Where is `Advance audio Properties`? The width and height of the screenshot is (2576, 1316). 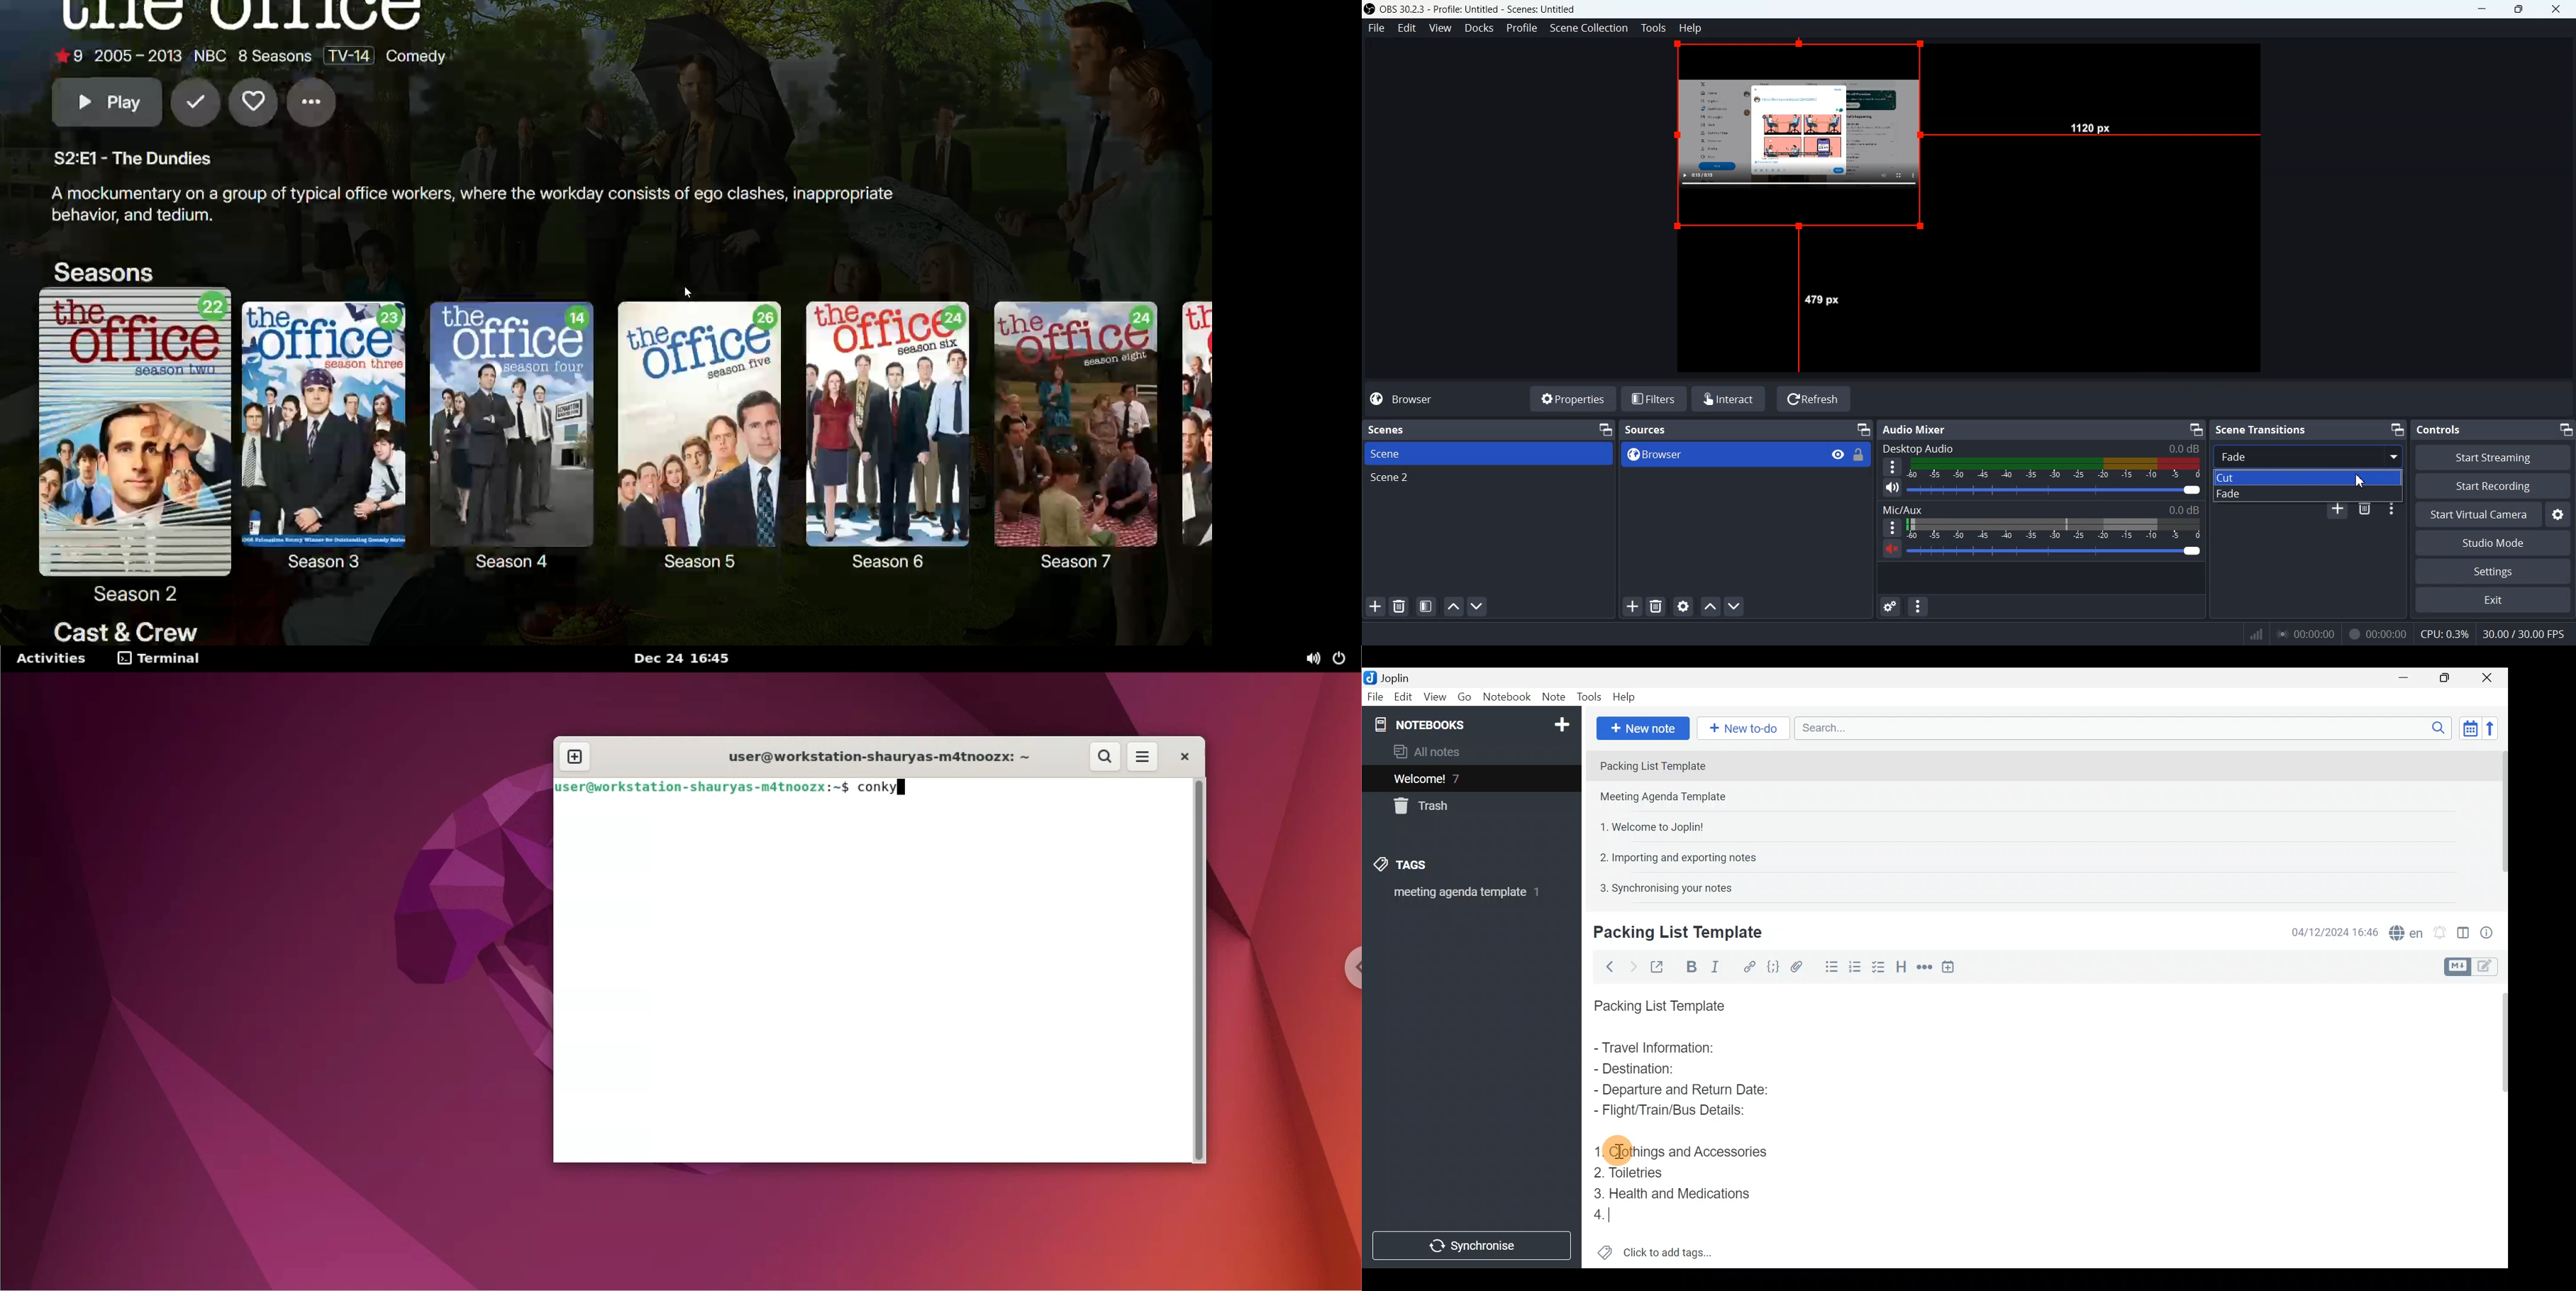
Advance audio Properties is located at coordinates (1890, 606).